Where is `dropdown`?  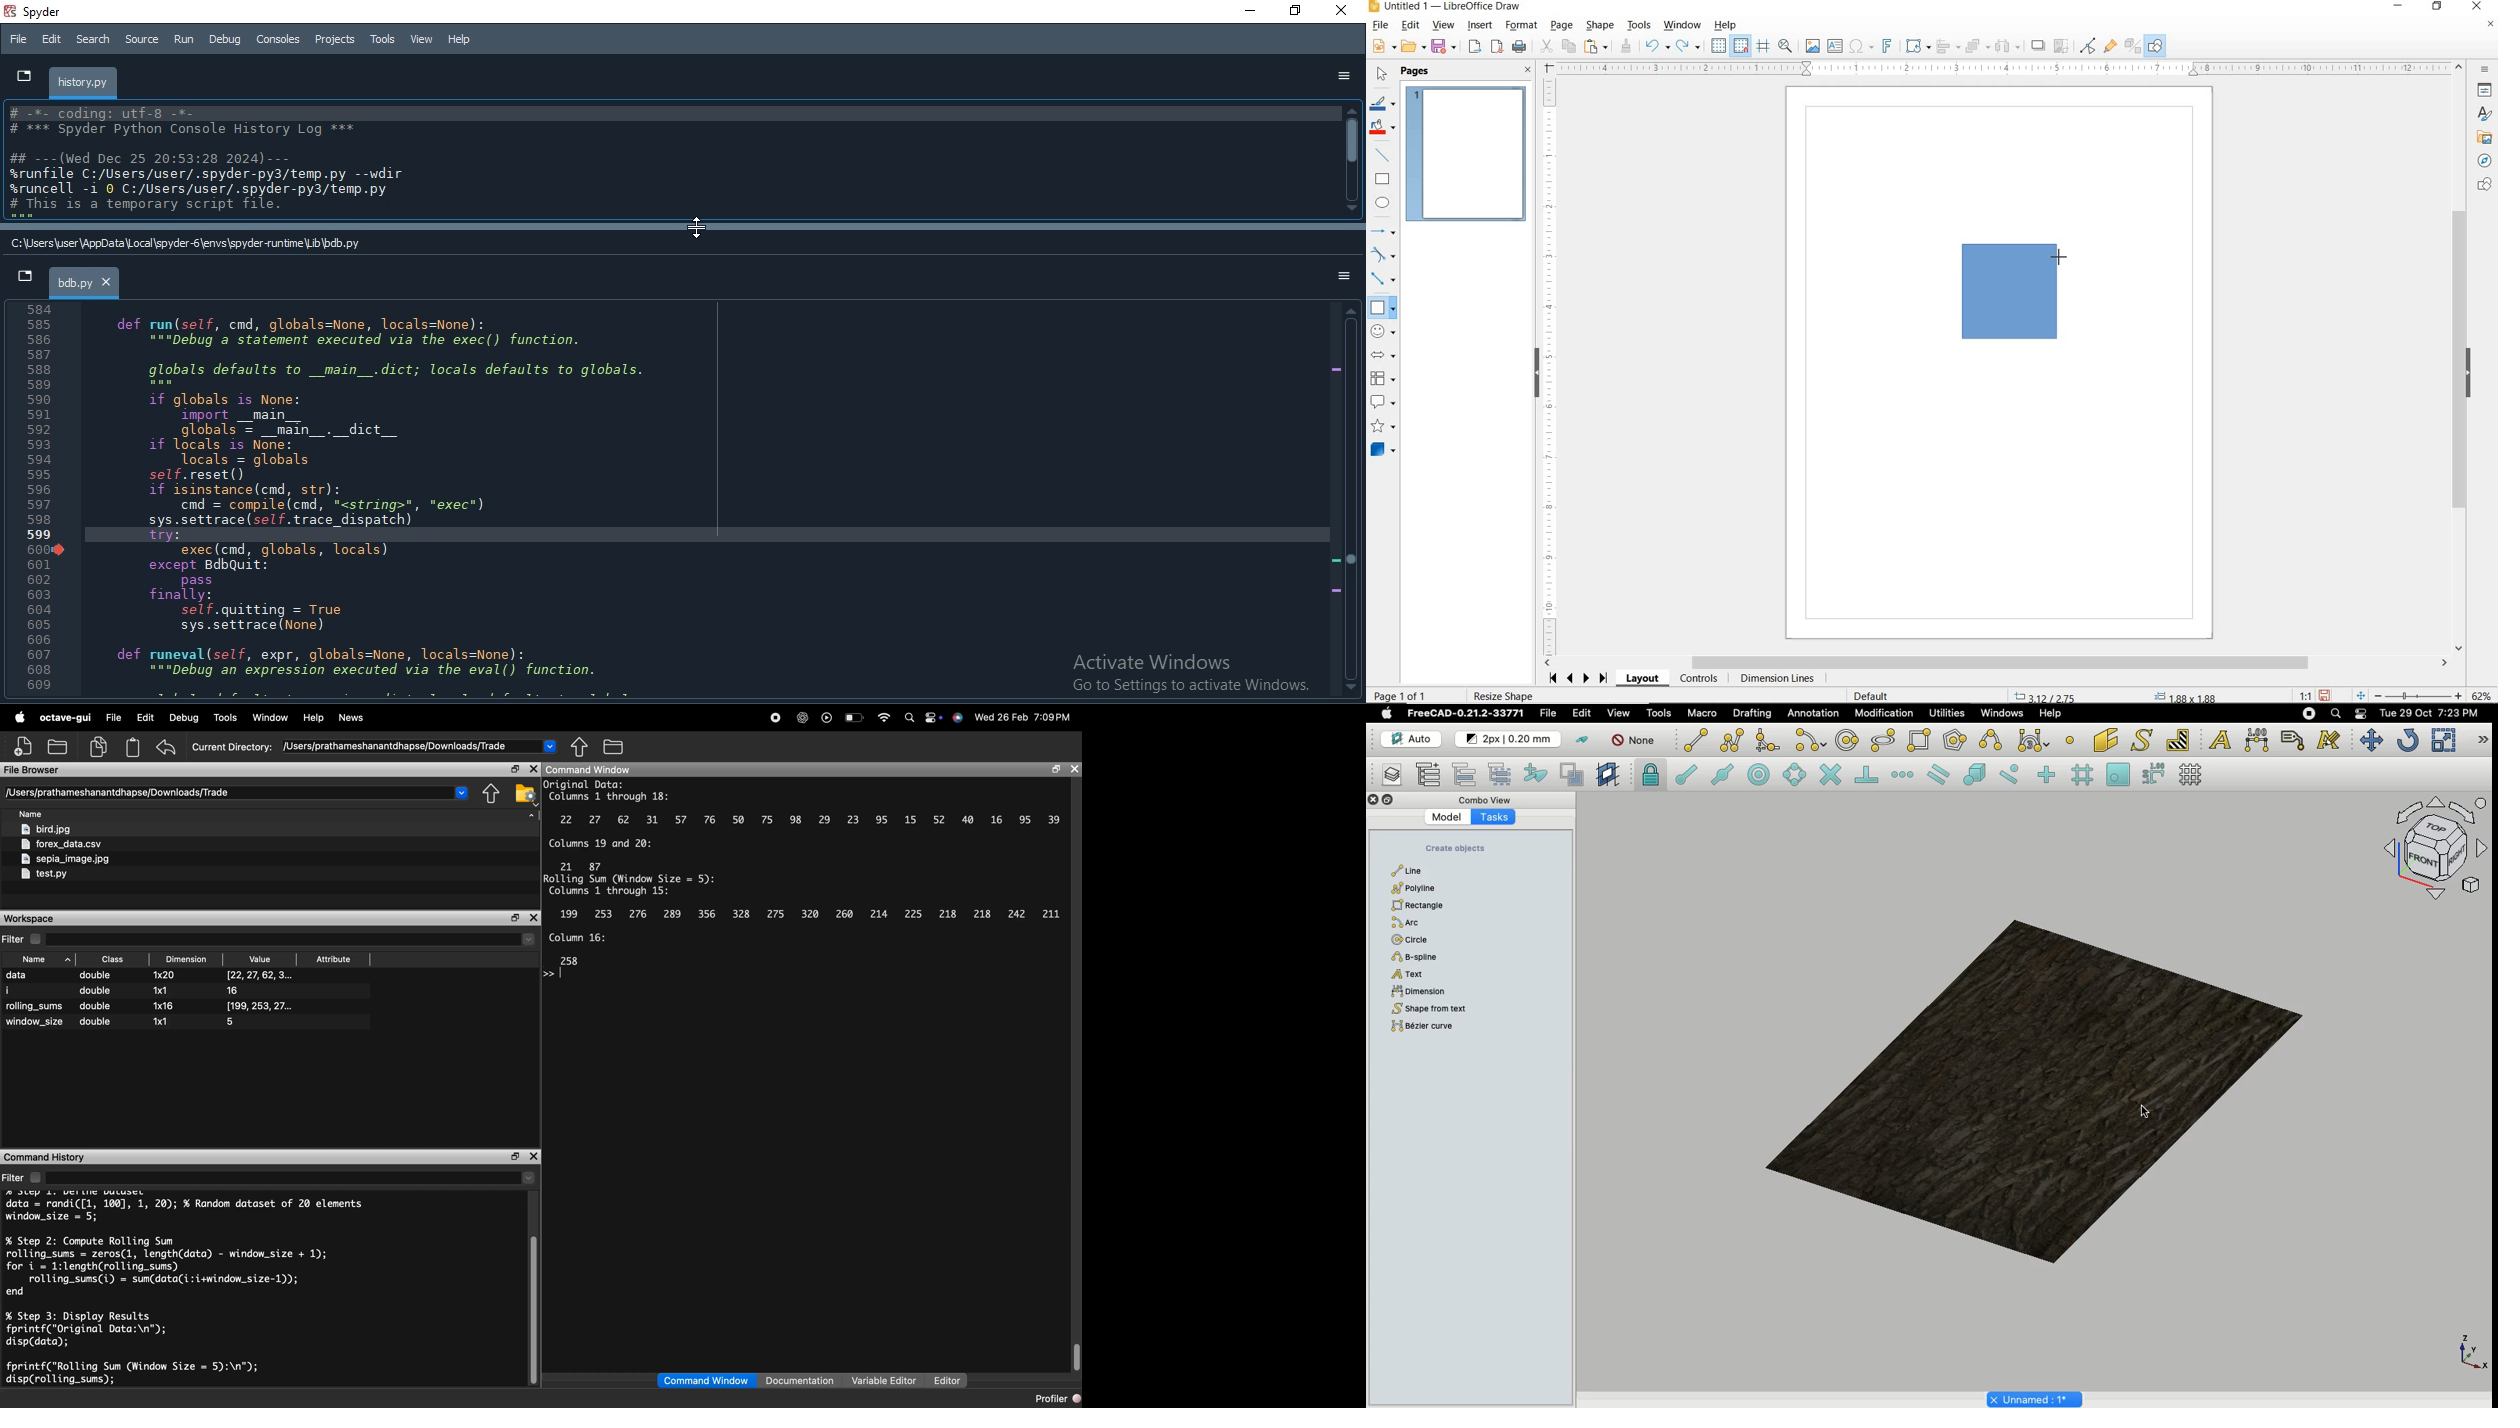
dropdown is located at coordinates (26, 280).